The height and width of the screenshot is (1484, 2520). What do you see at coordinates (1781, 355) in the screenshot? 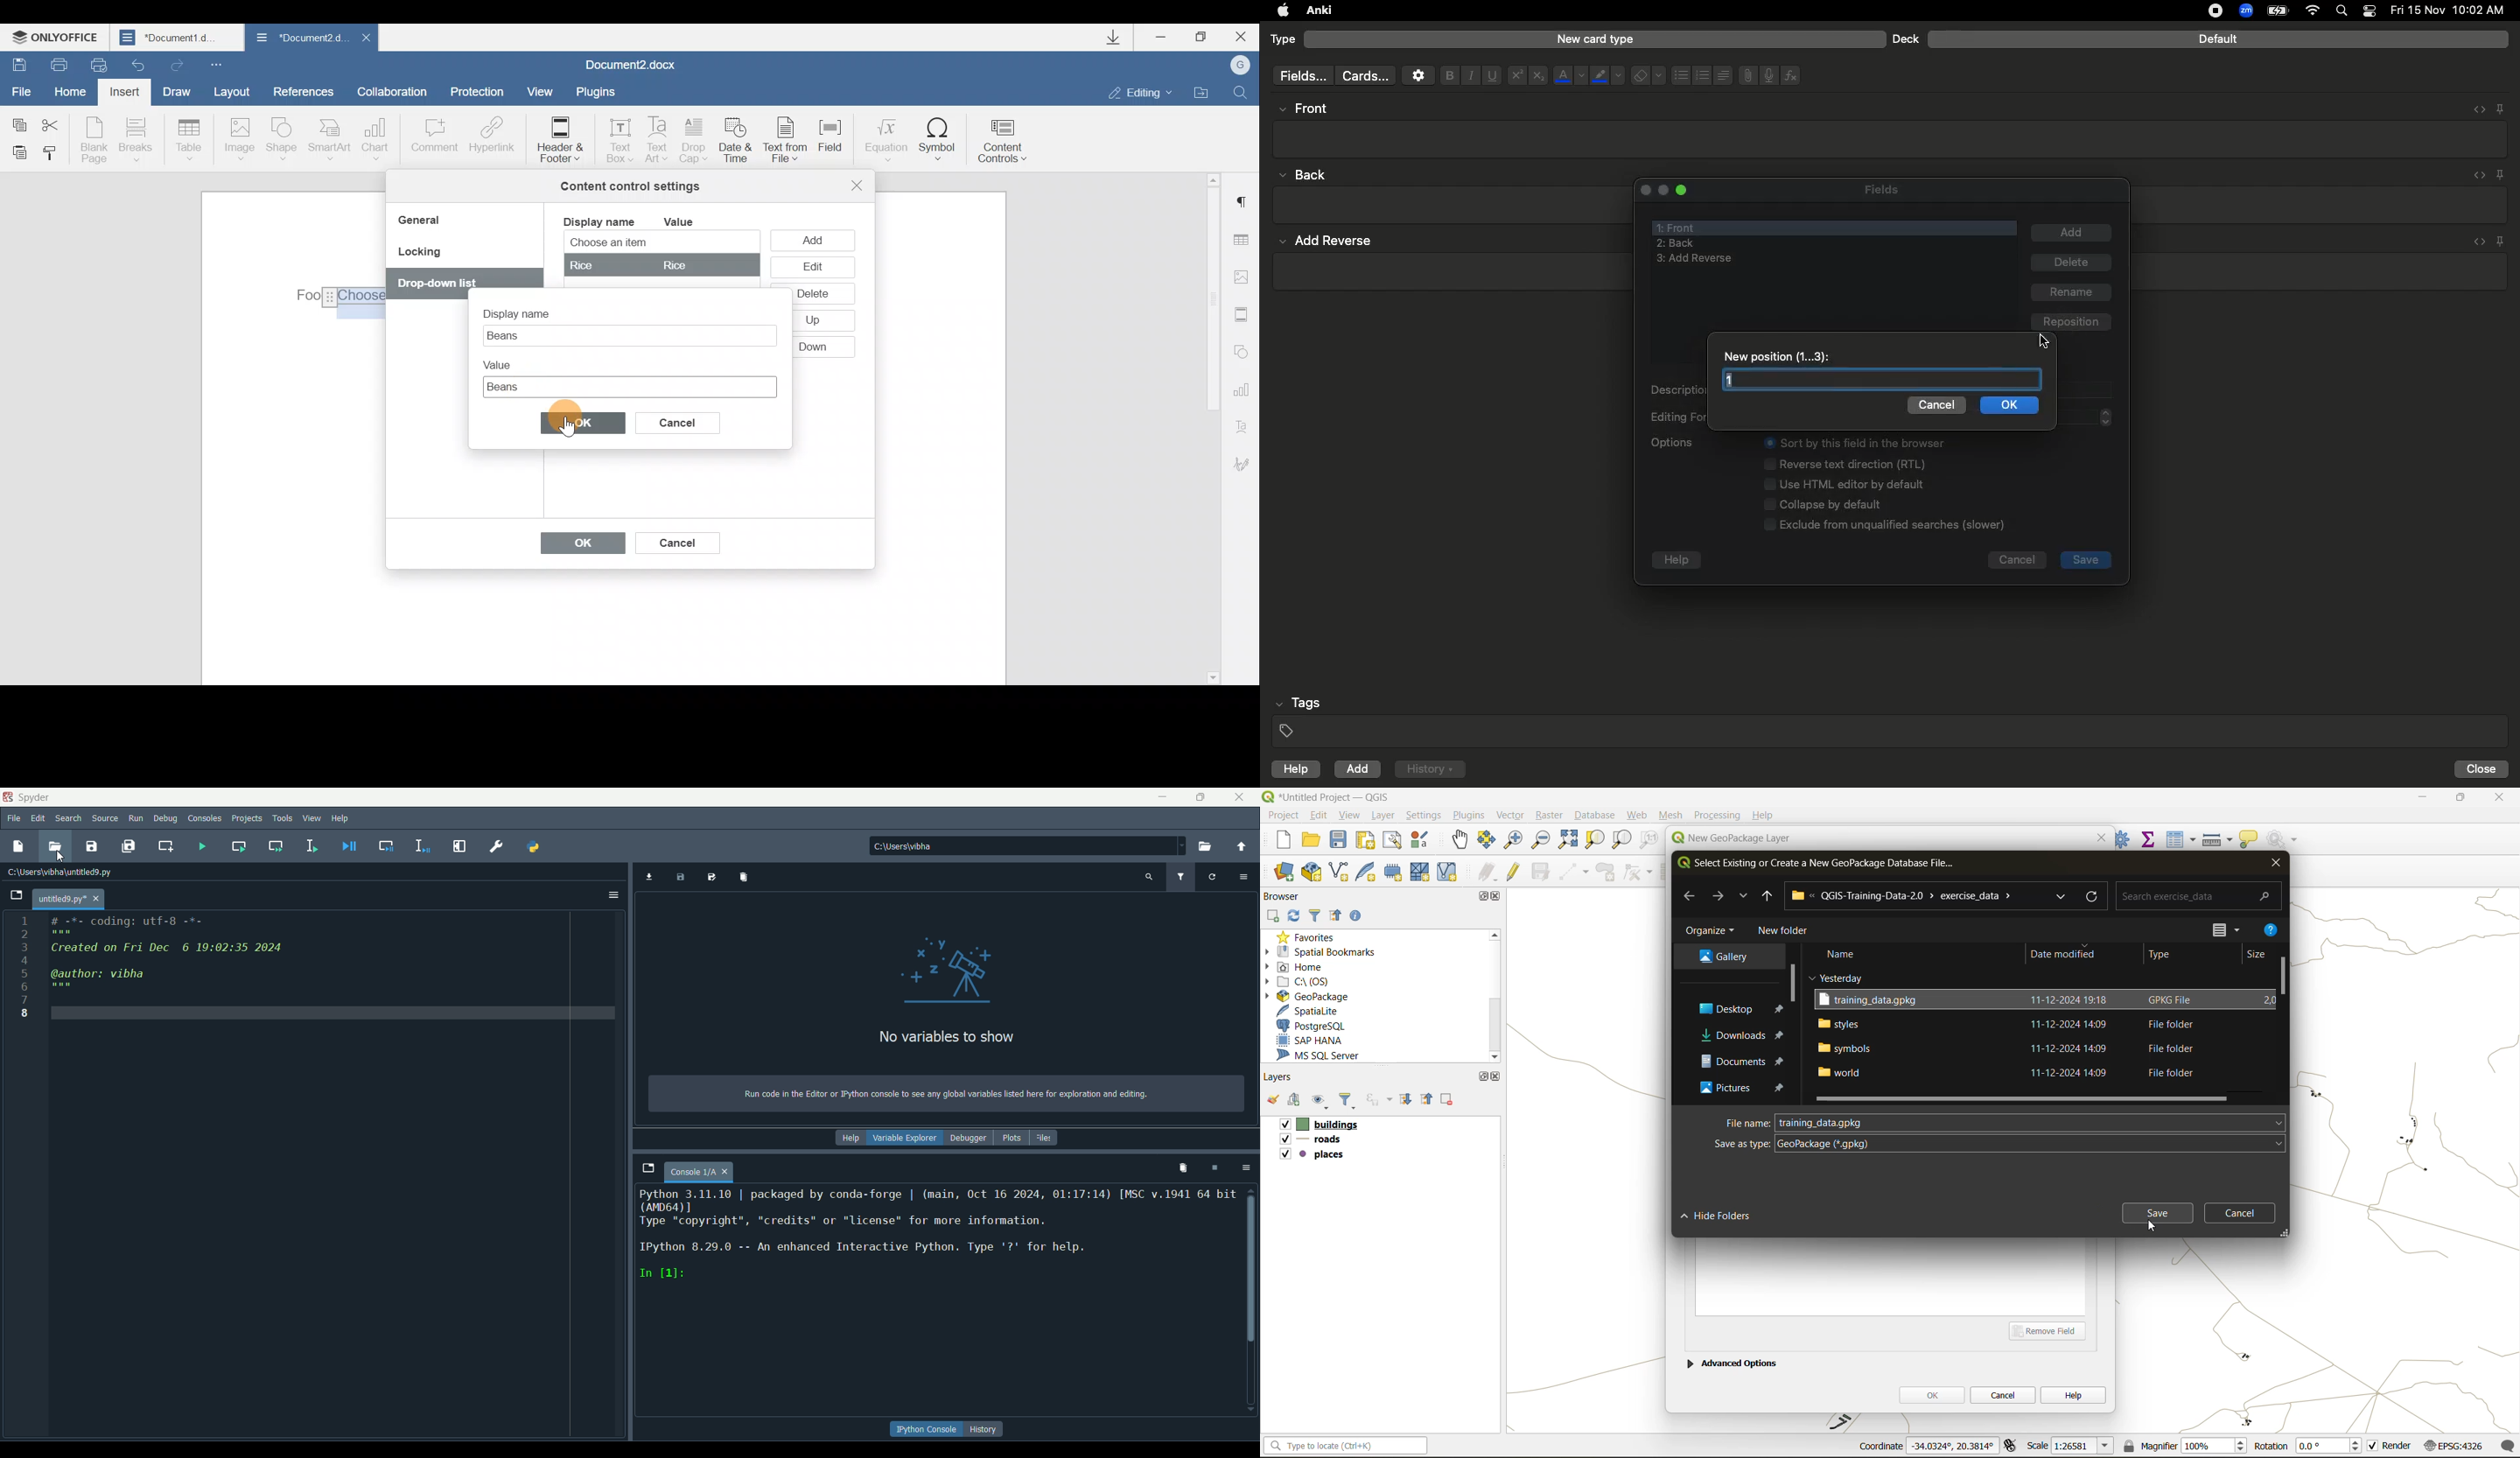
I see `New position 1 - 3` at bounding box center [1781, 355].